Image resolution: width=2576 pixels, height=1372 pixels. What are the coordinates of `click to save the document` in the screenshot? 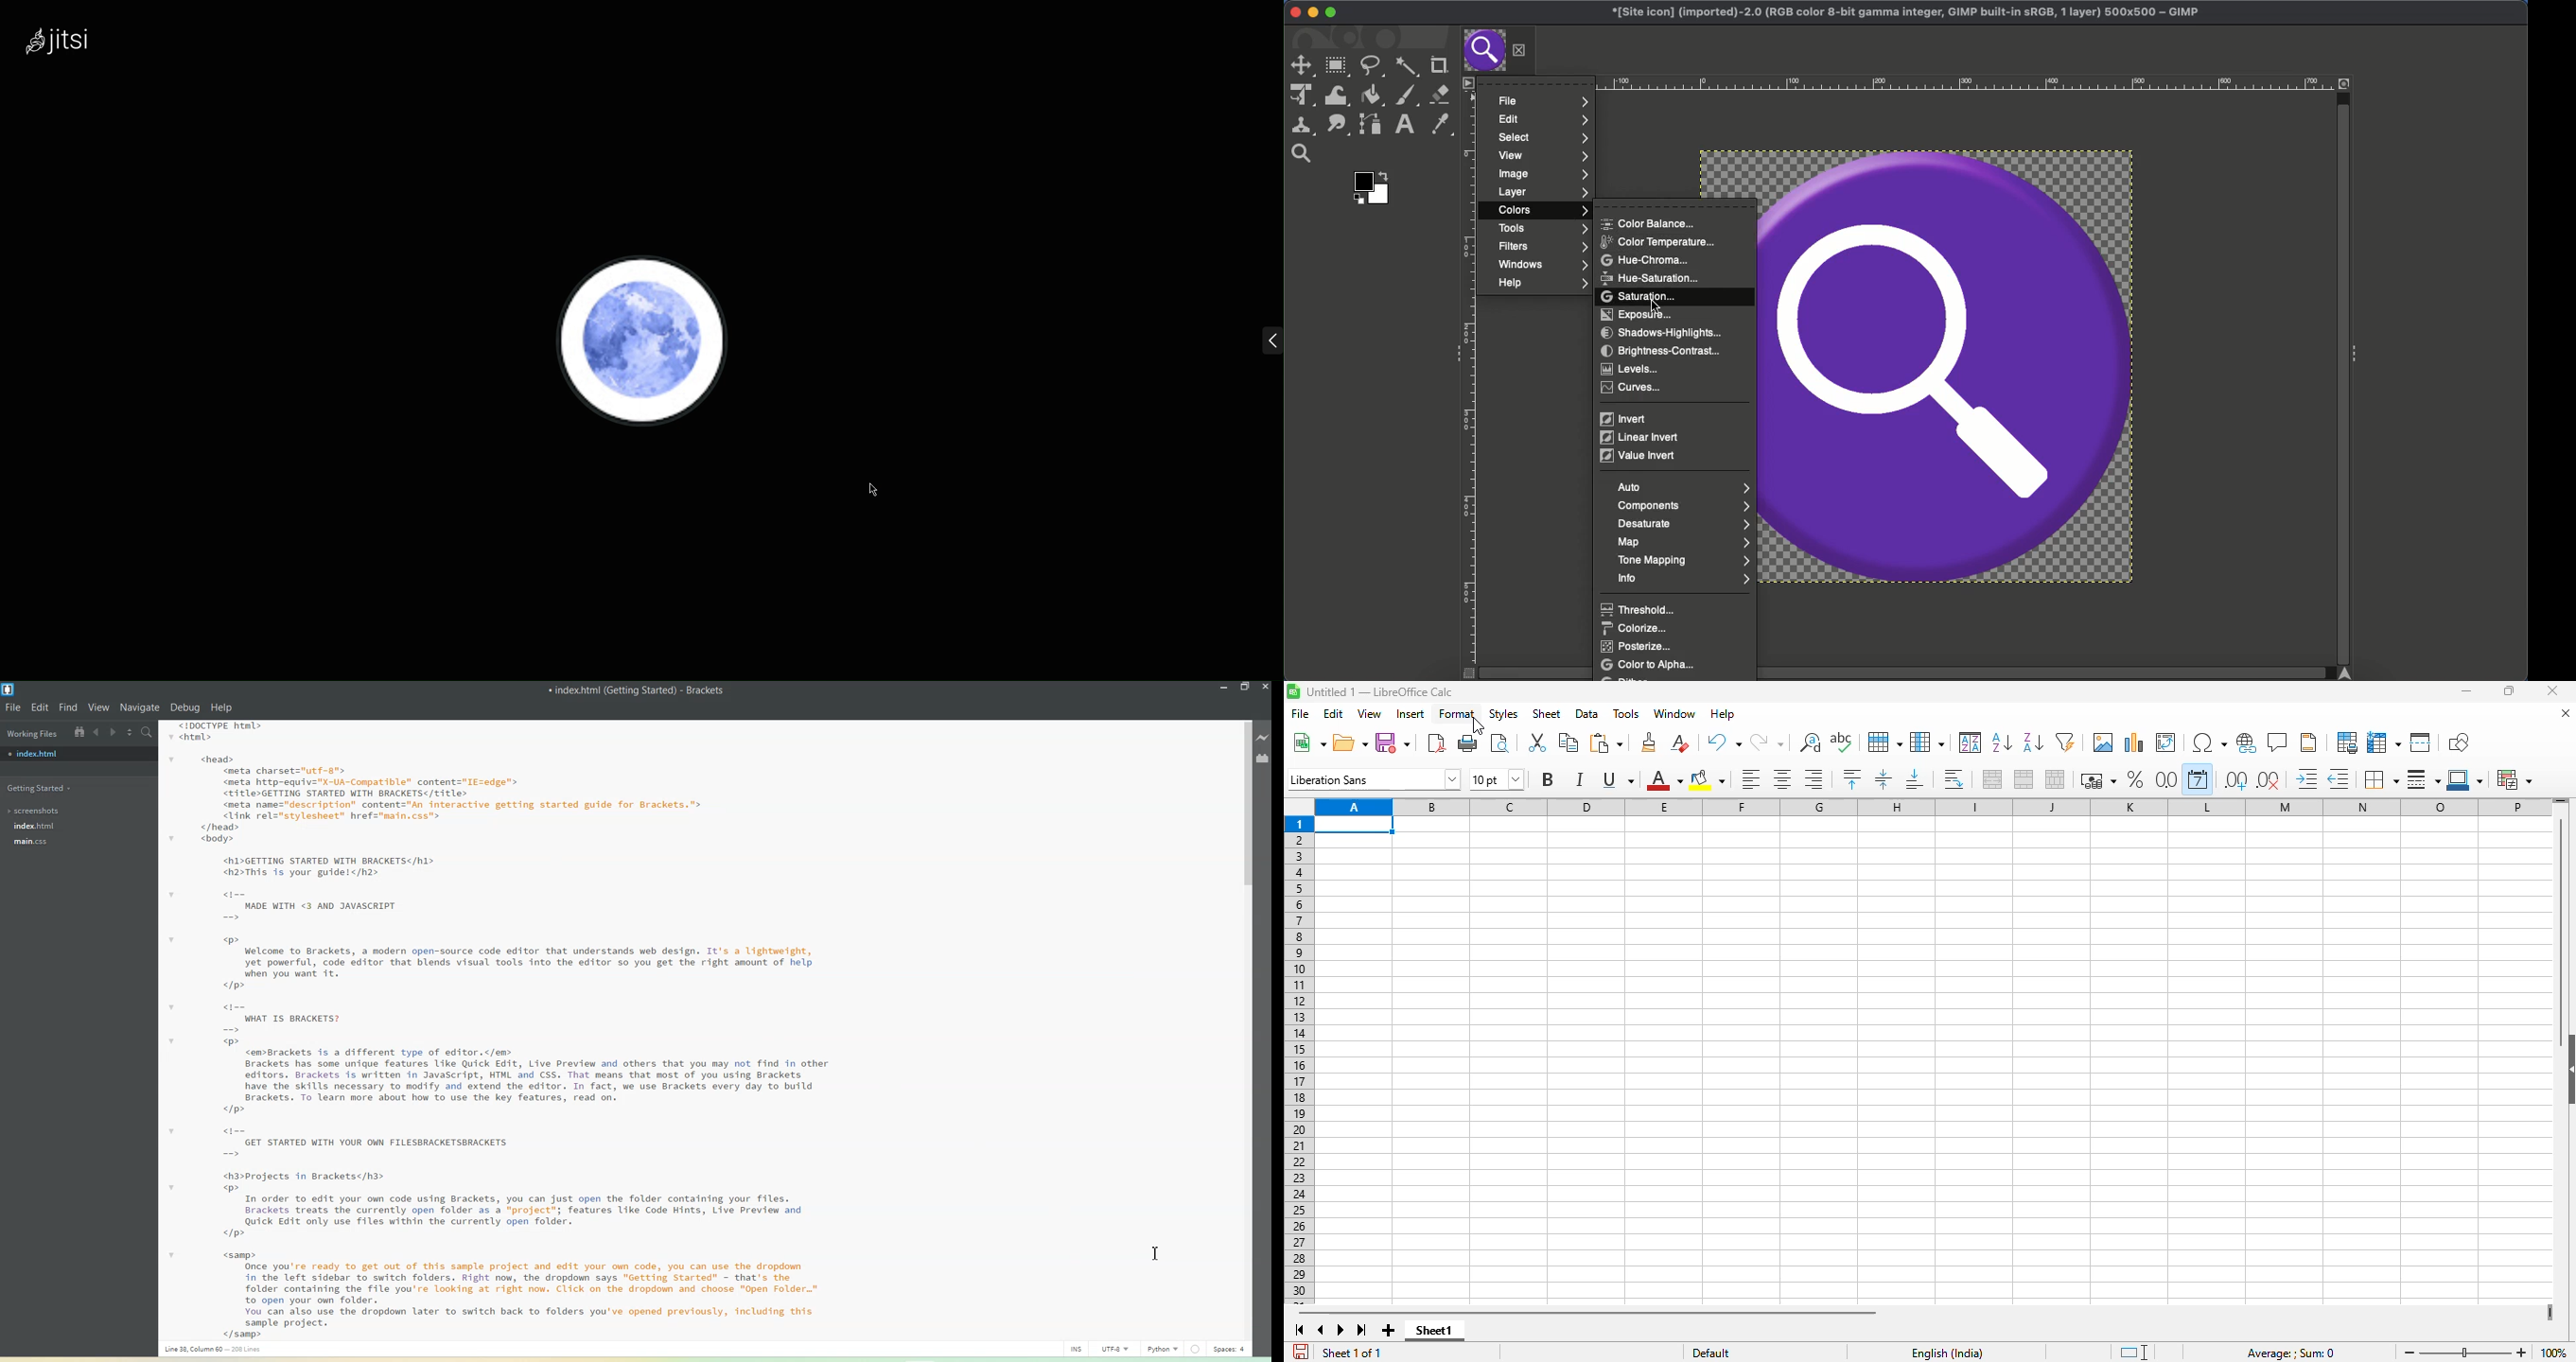 It's located at (1302, 1352).